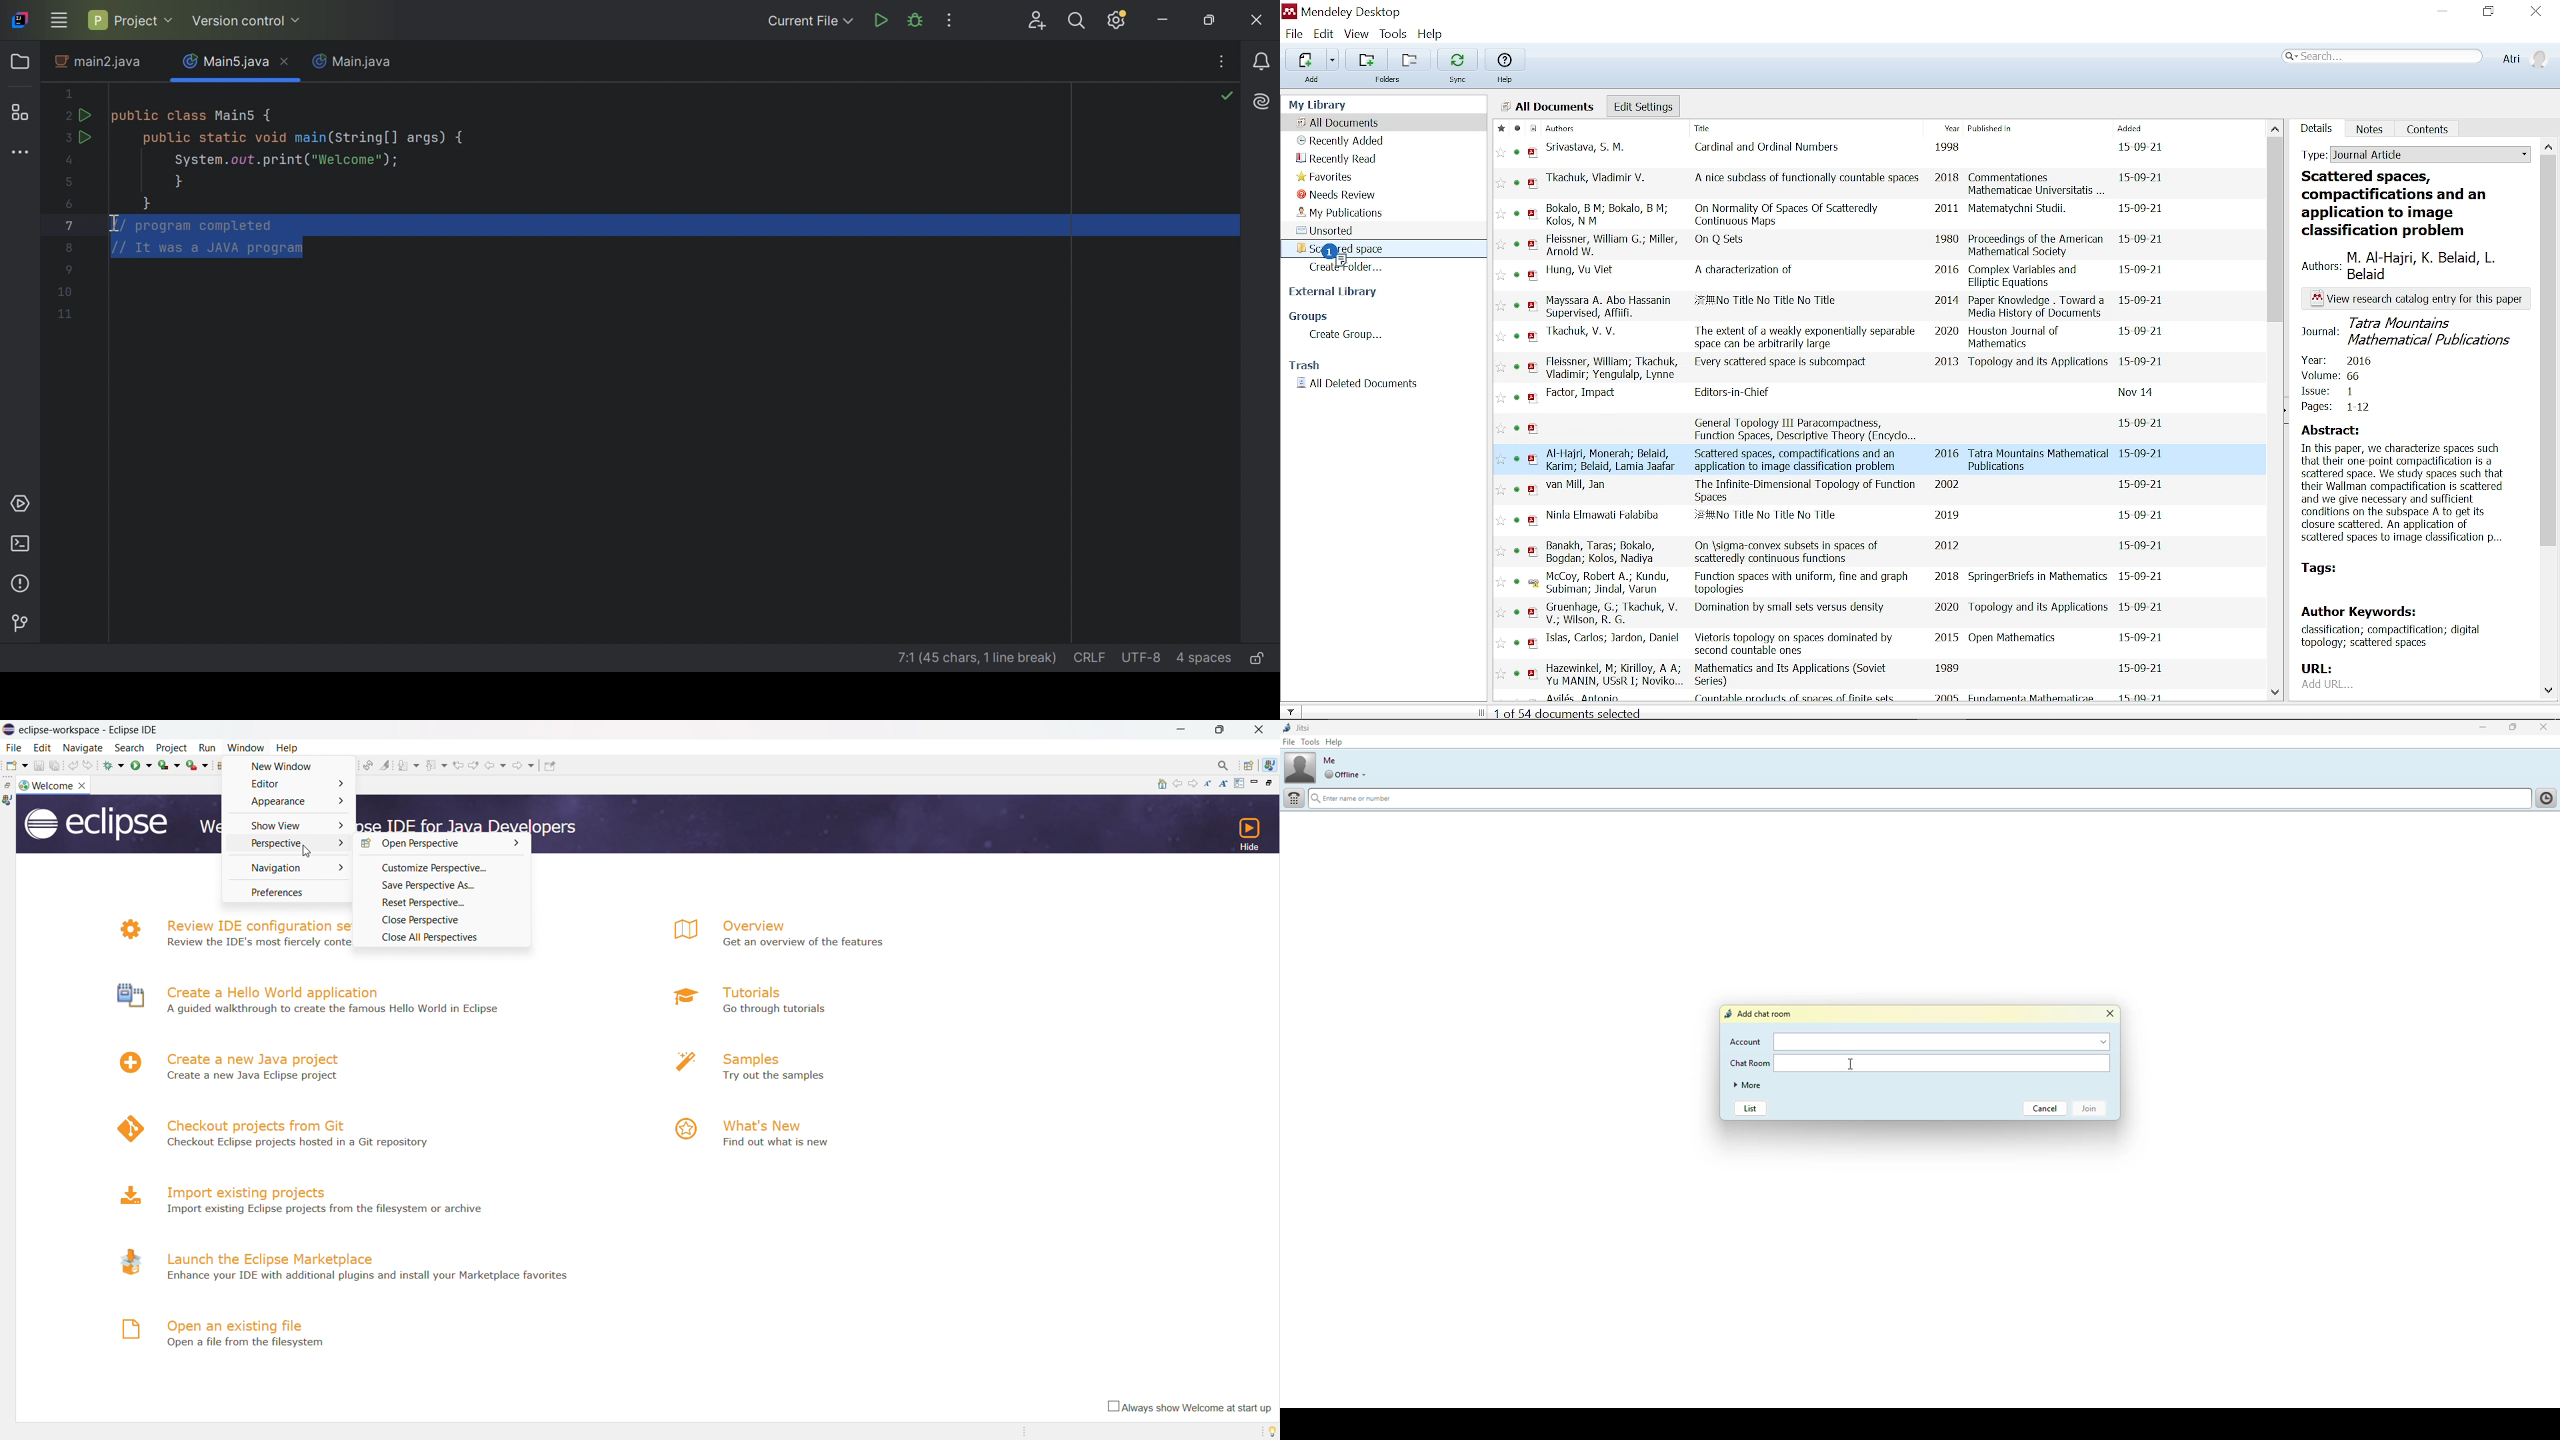  What do you see at coordinates (2144, 301) in the screenshot?
I see `date` at bounding box center [2144, 301].